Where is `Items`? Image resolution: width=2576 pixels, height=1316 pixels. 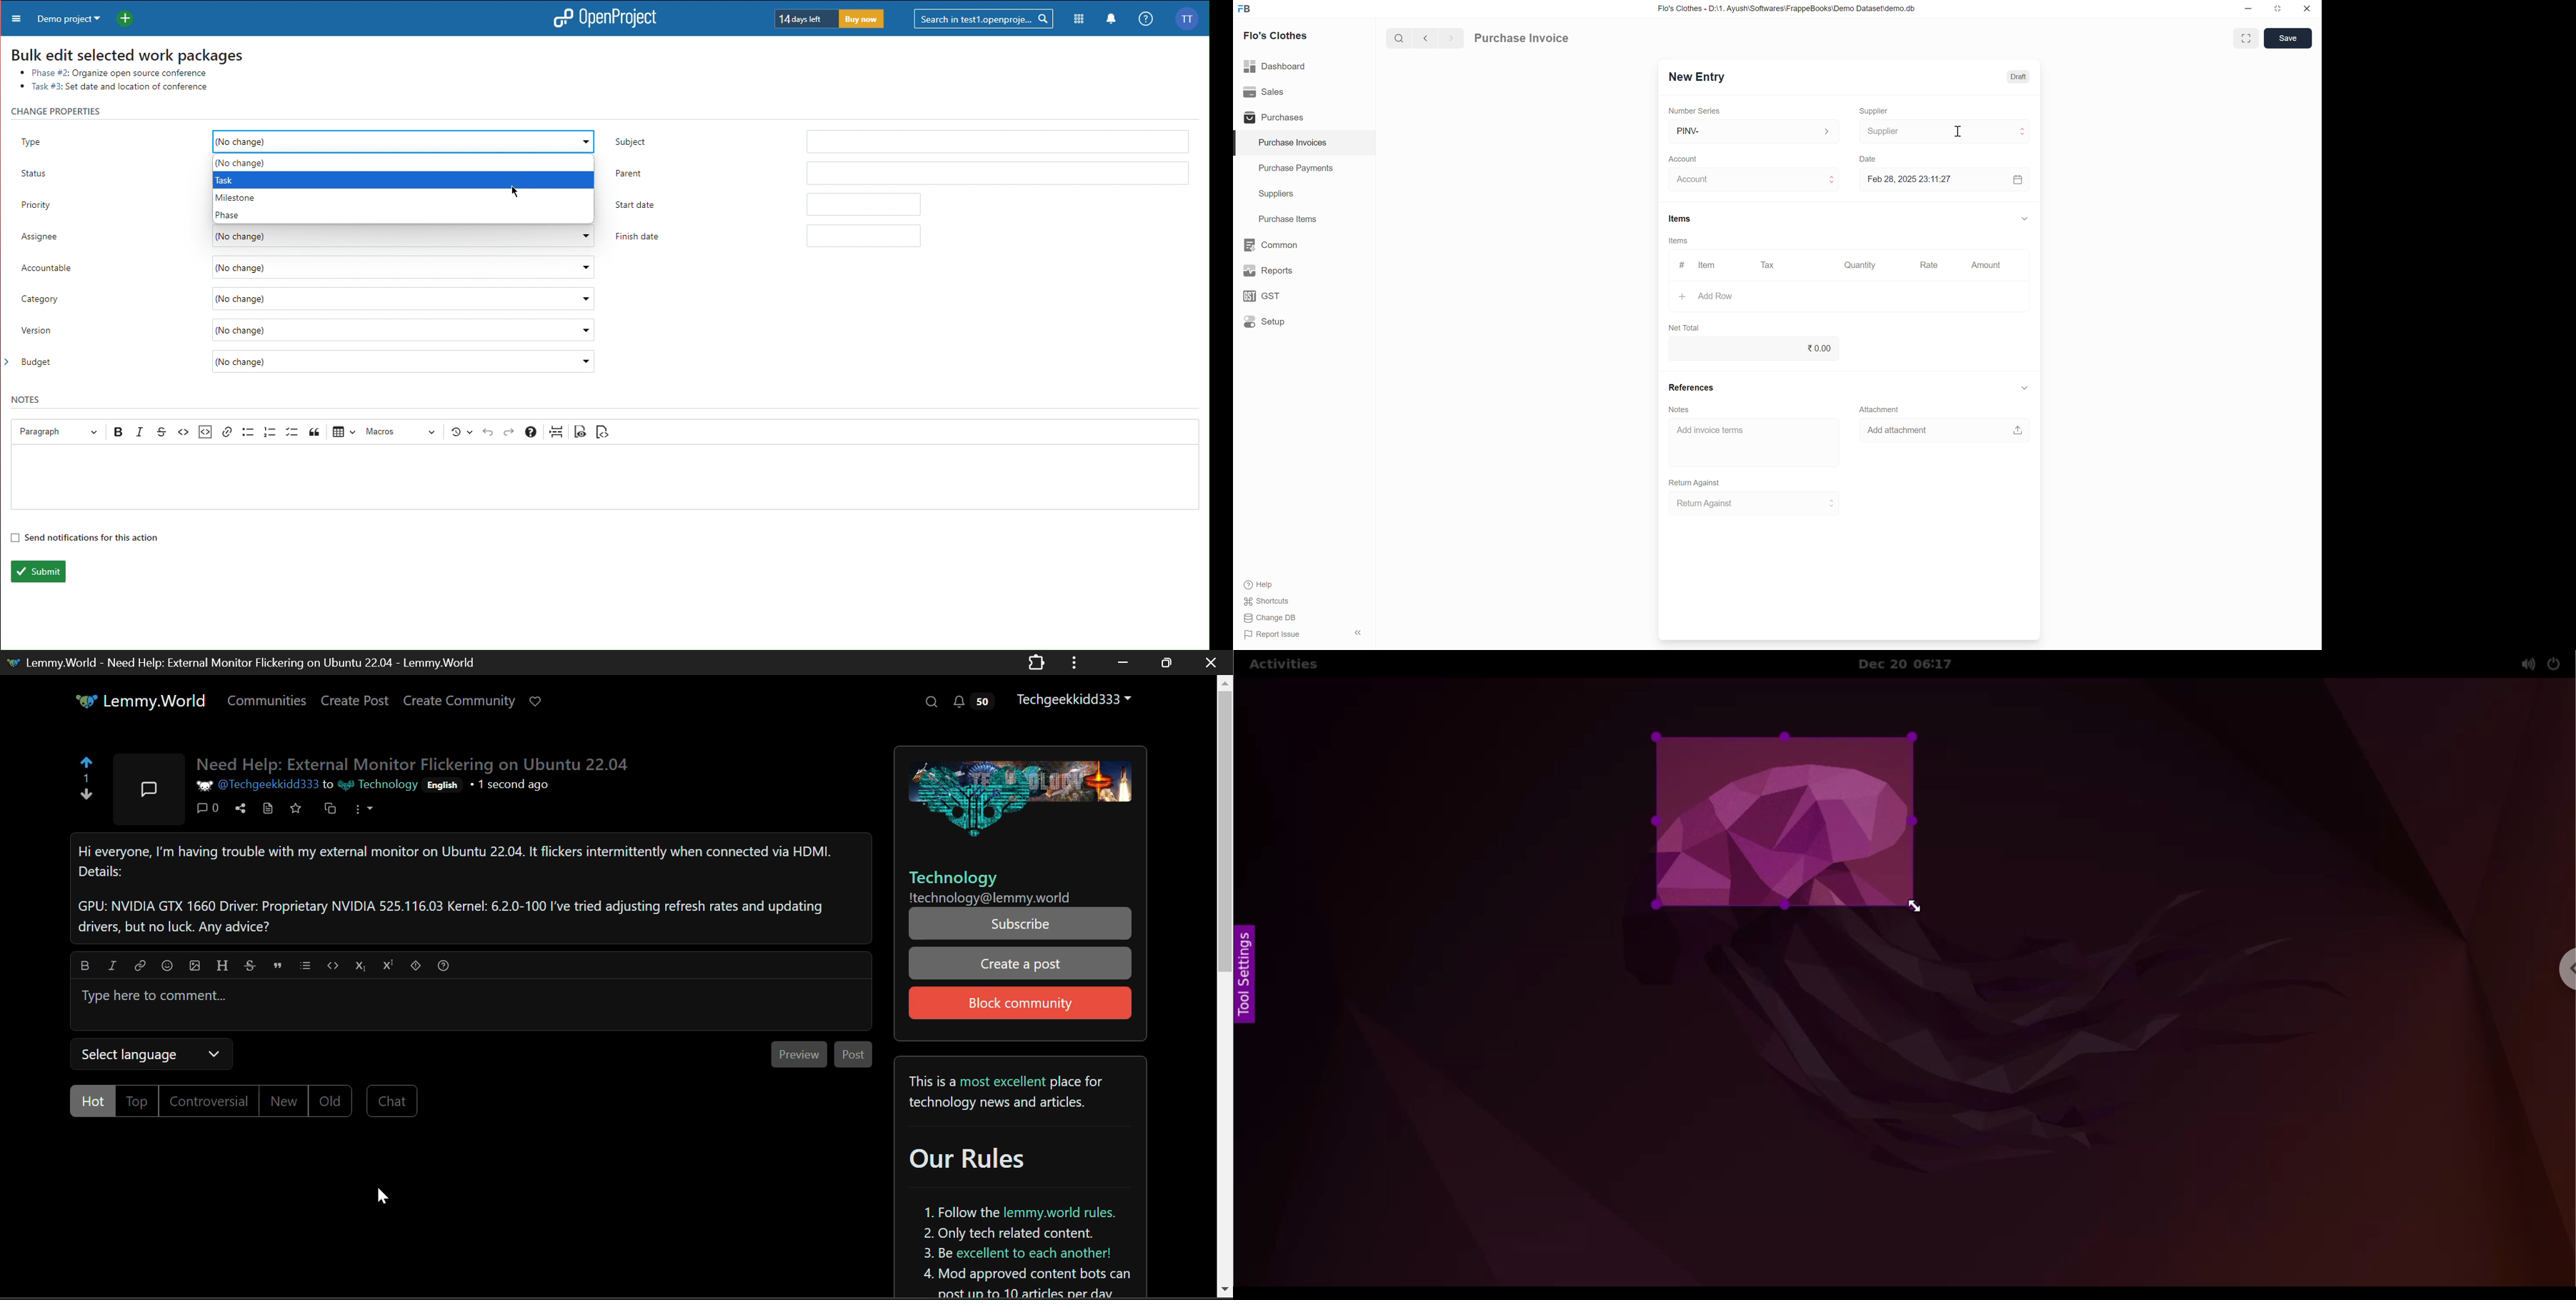
Items is located at coordinates (1678, 240).